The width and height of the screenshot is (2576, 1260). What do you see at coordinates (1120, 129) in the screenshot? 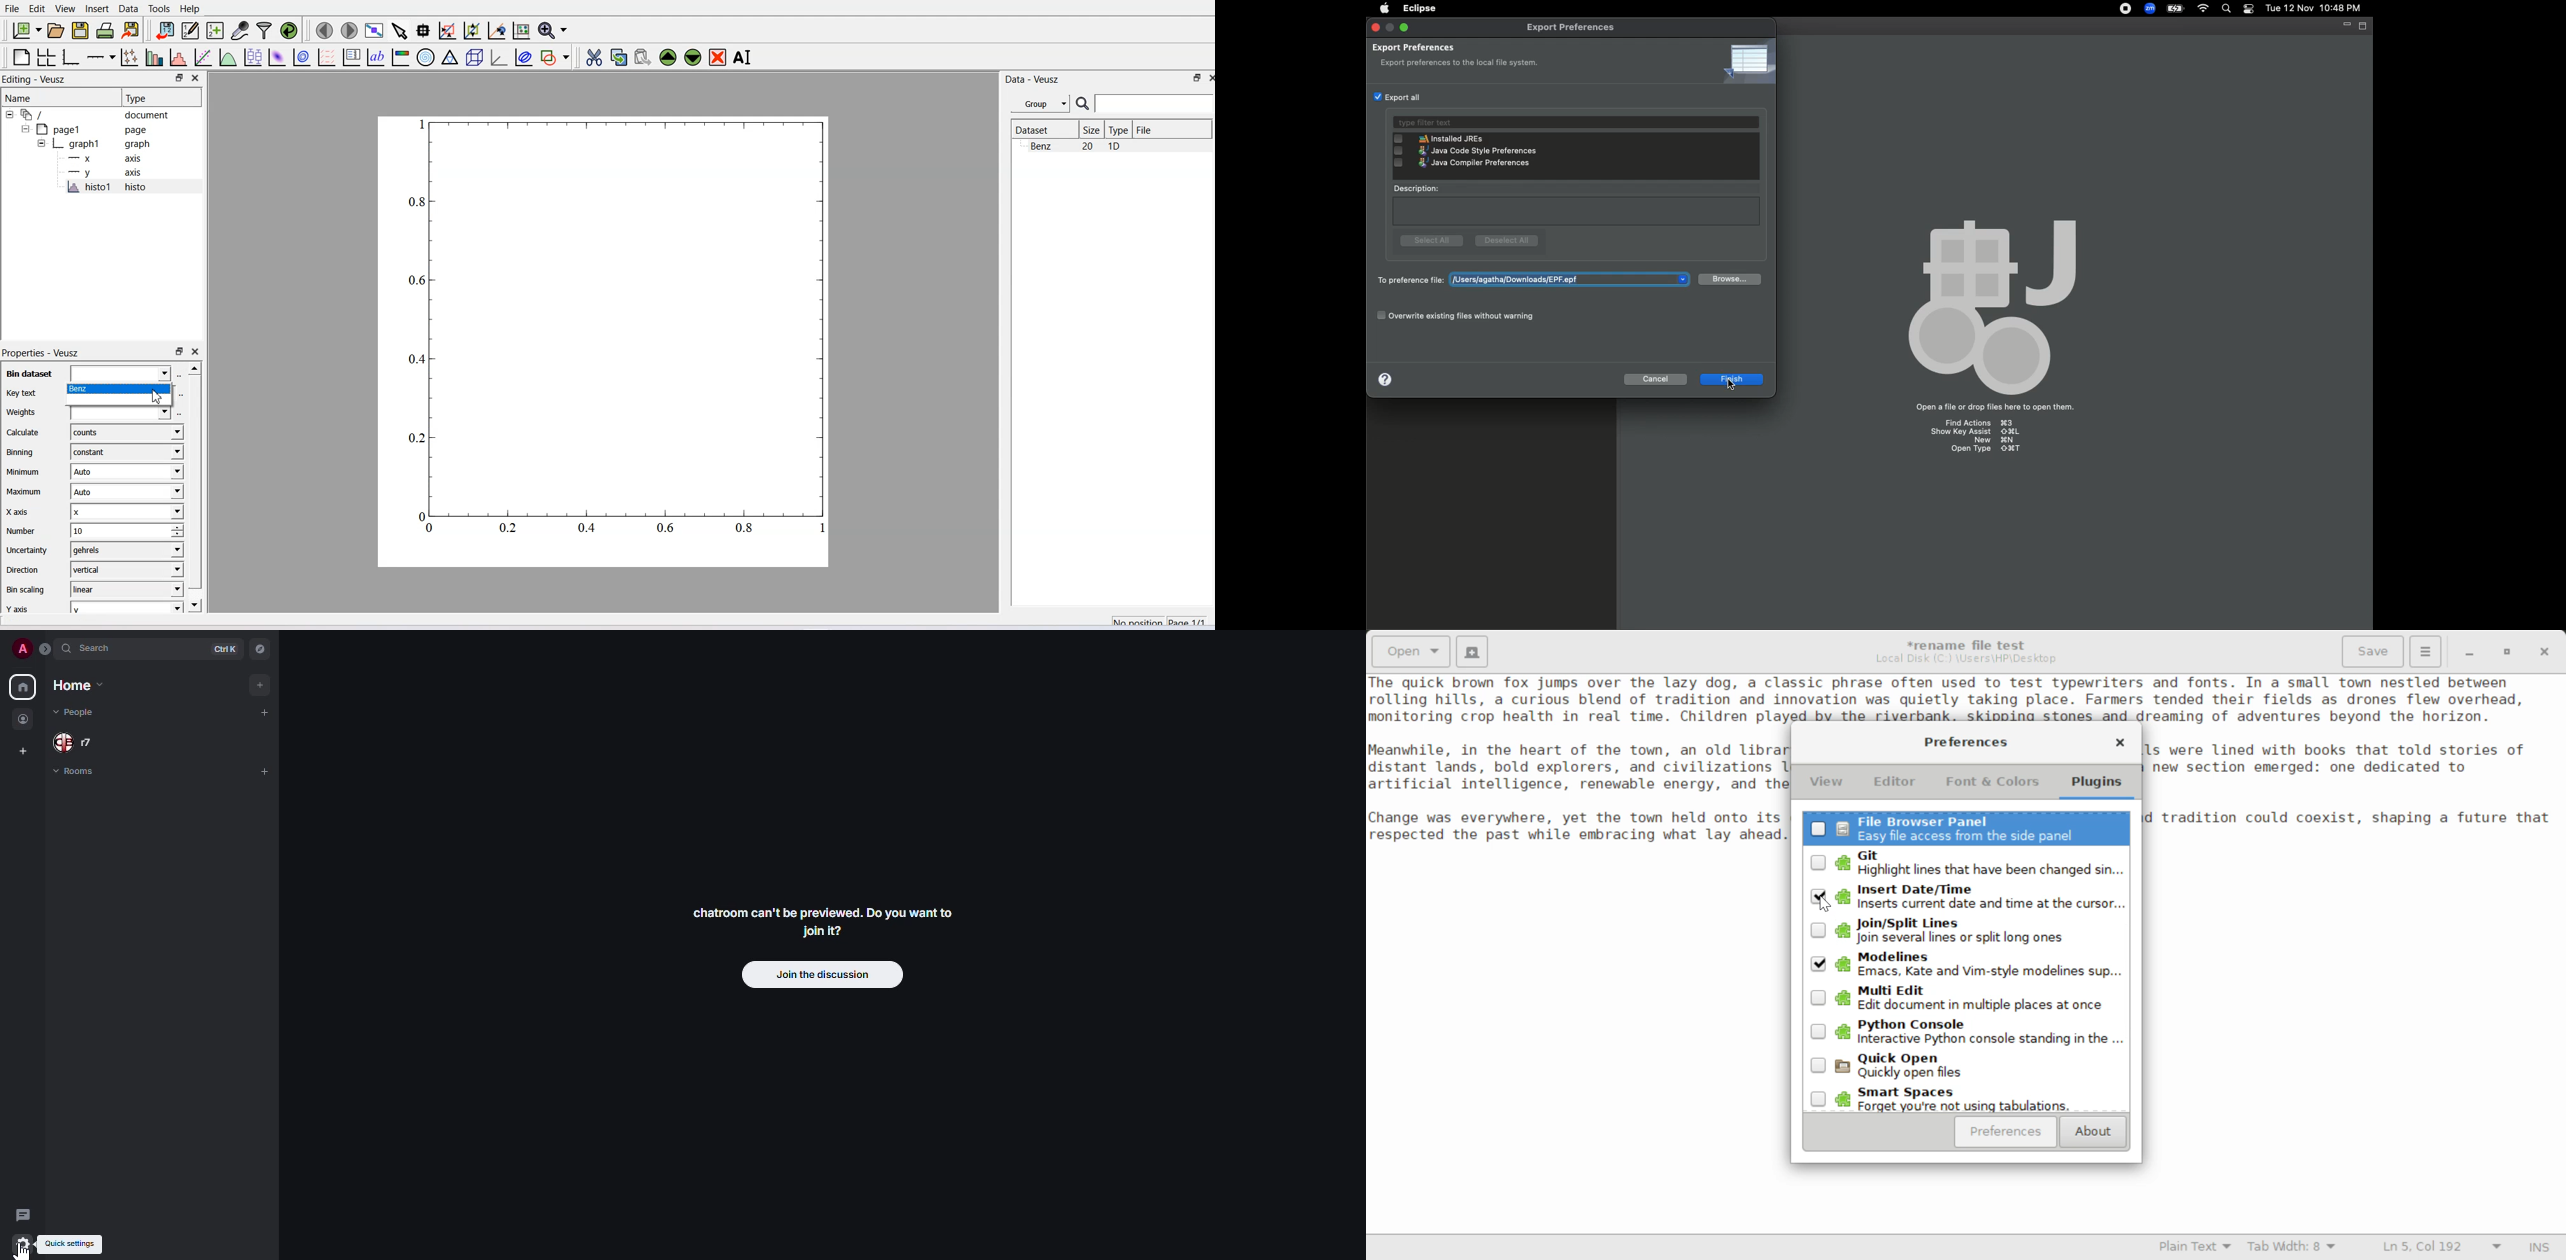
I see `Type` at bounding box center [1120, 129].